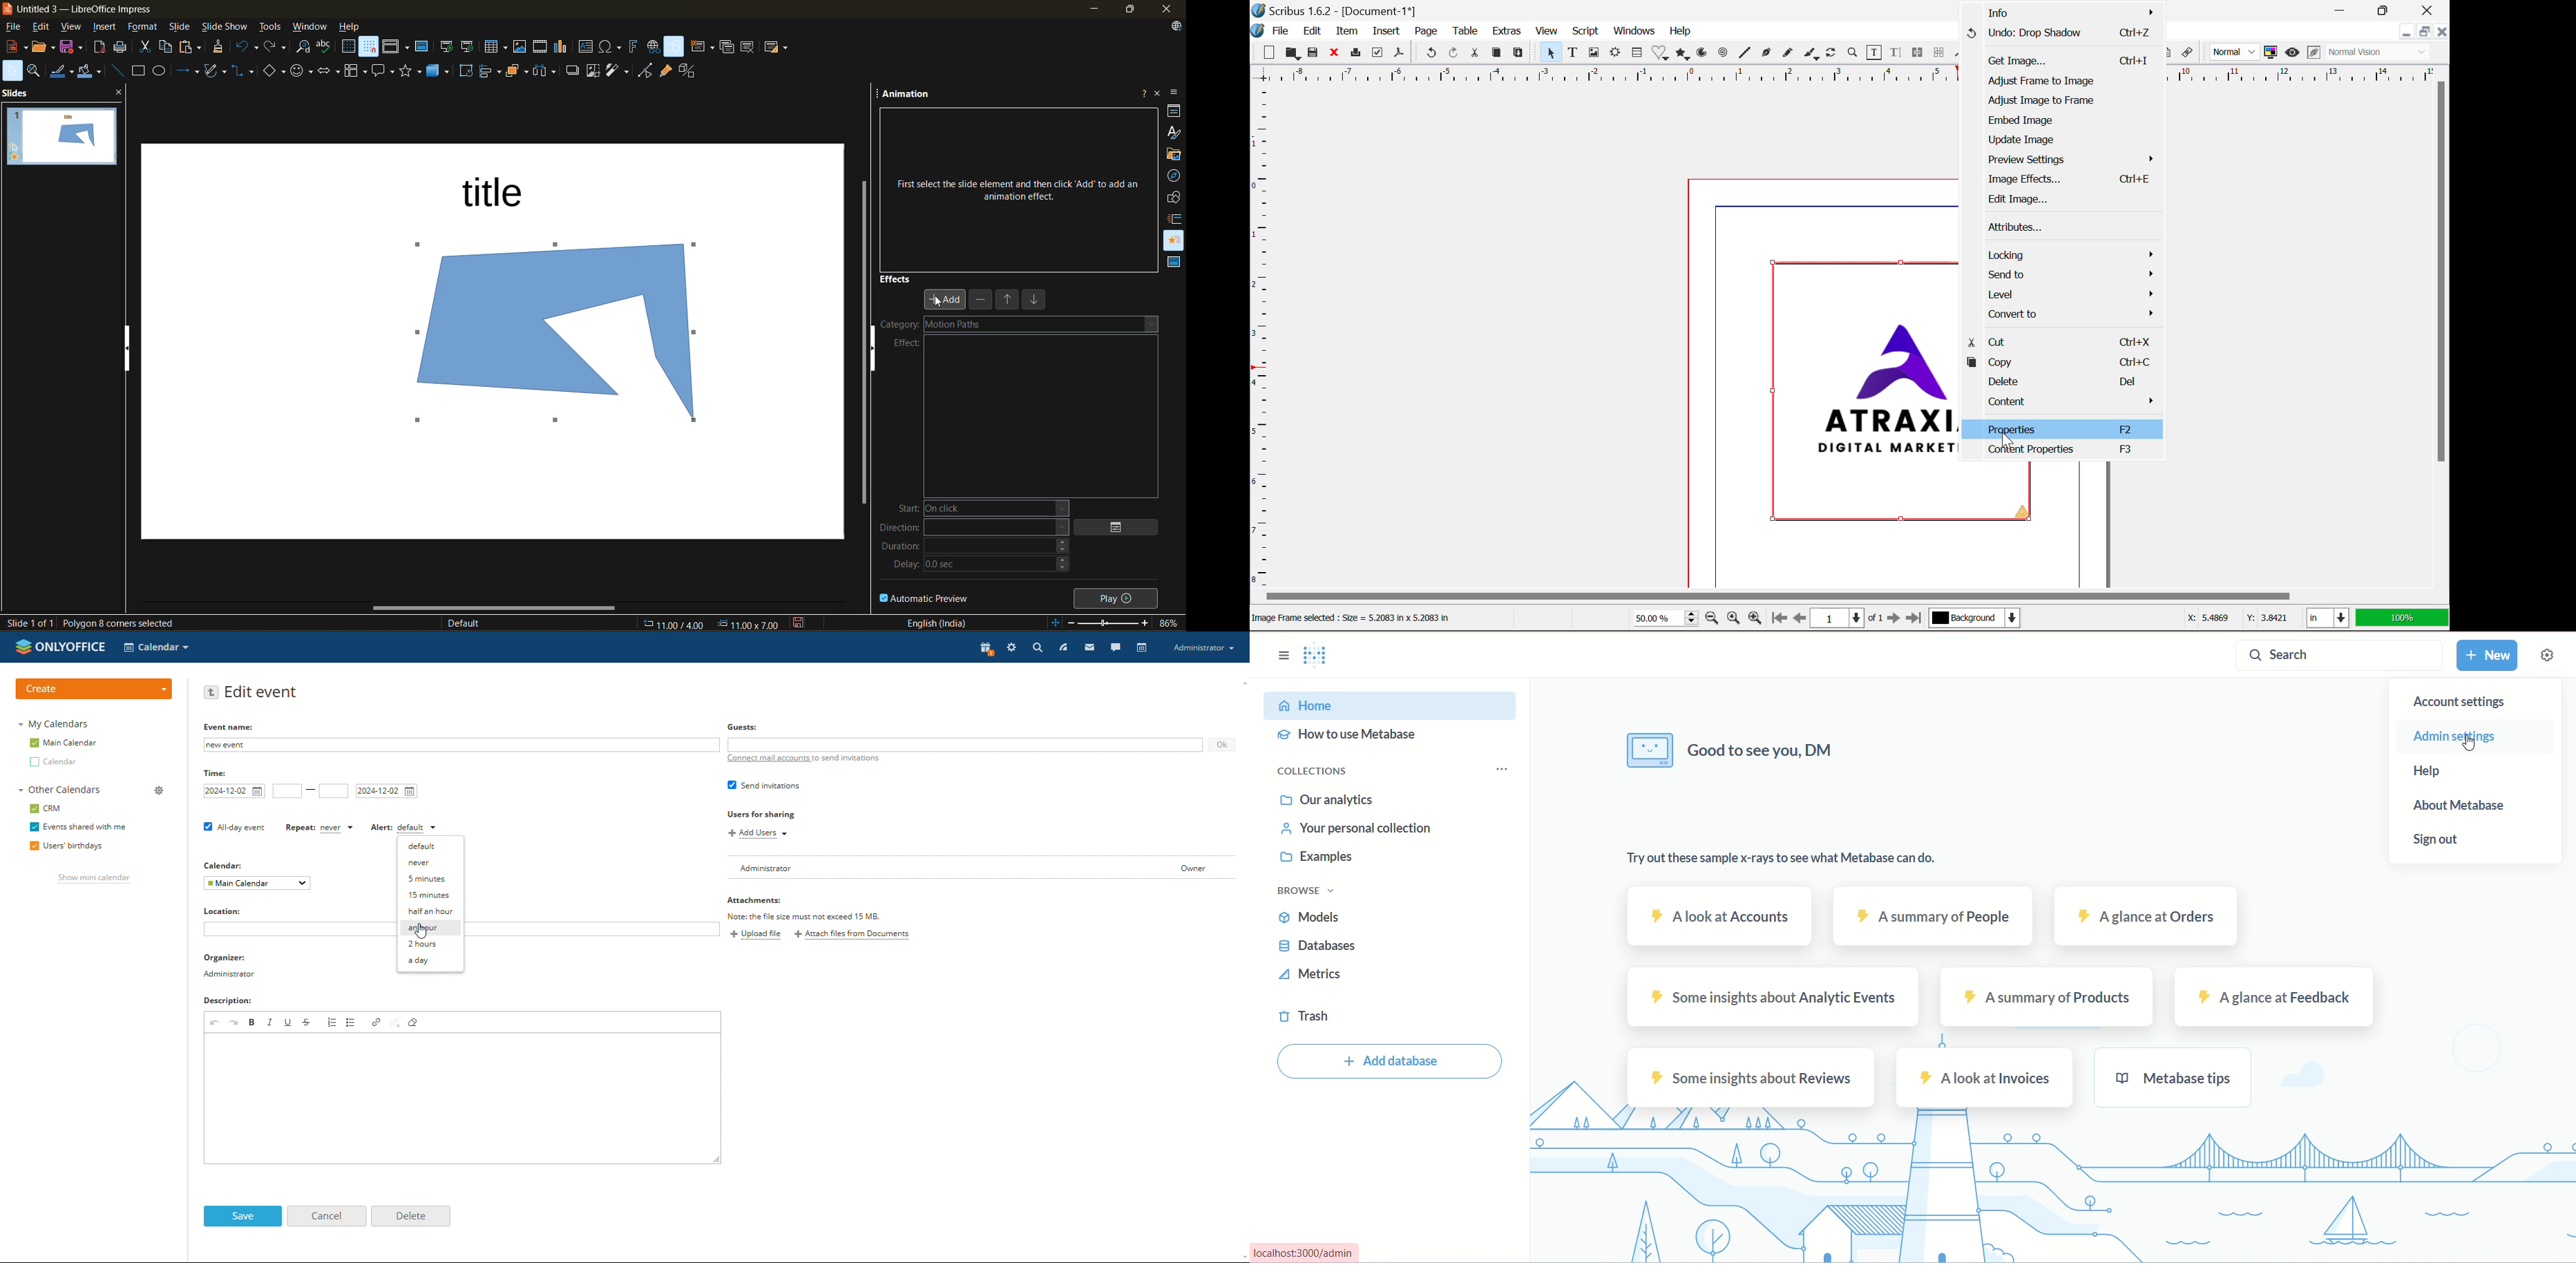  I want to click on open, so click(41, 46).